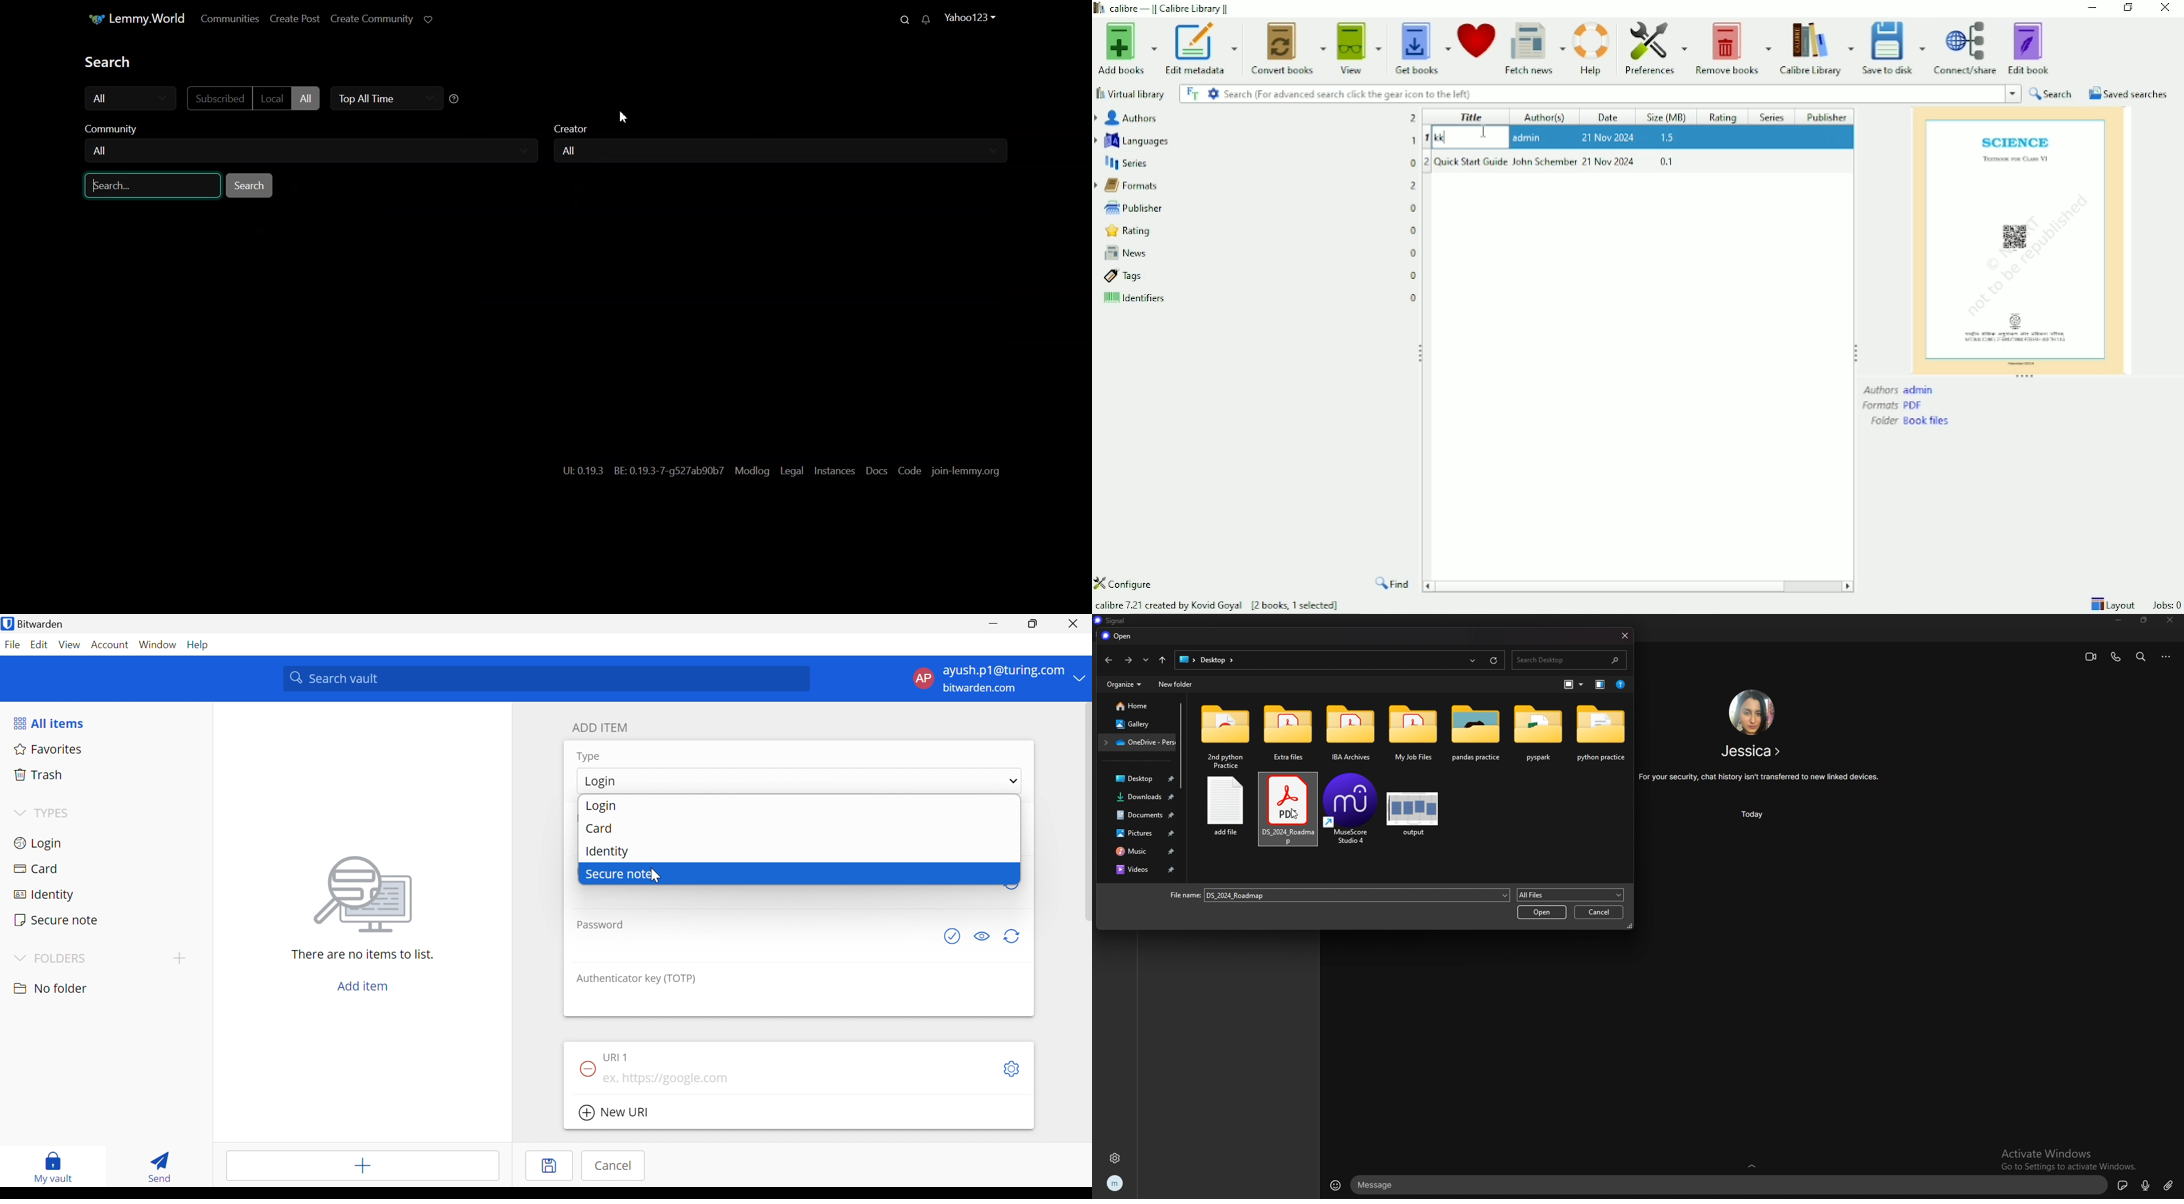 The height and width of the screenshot is (1204, 2184). Describe the element at coordinates (1483, 131) in the screenshot. I see `Cursor` at that location.